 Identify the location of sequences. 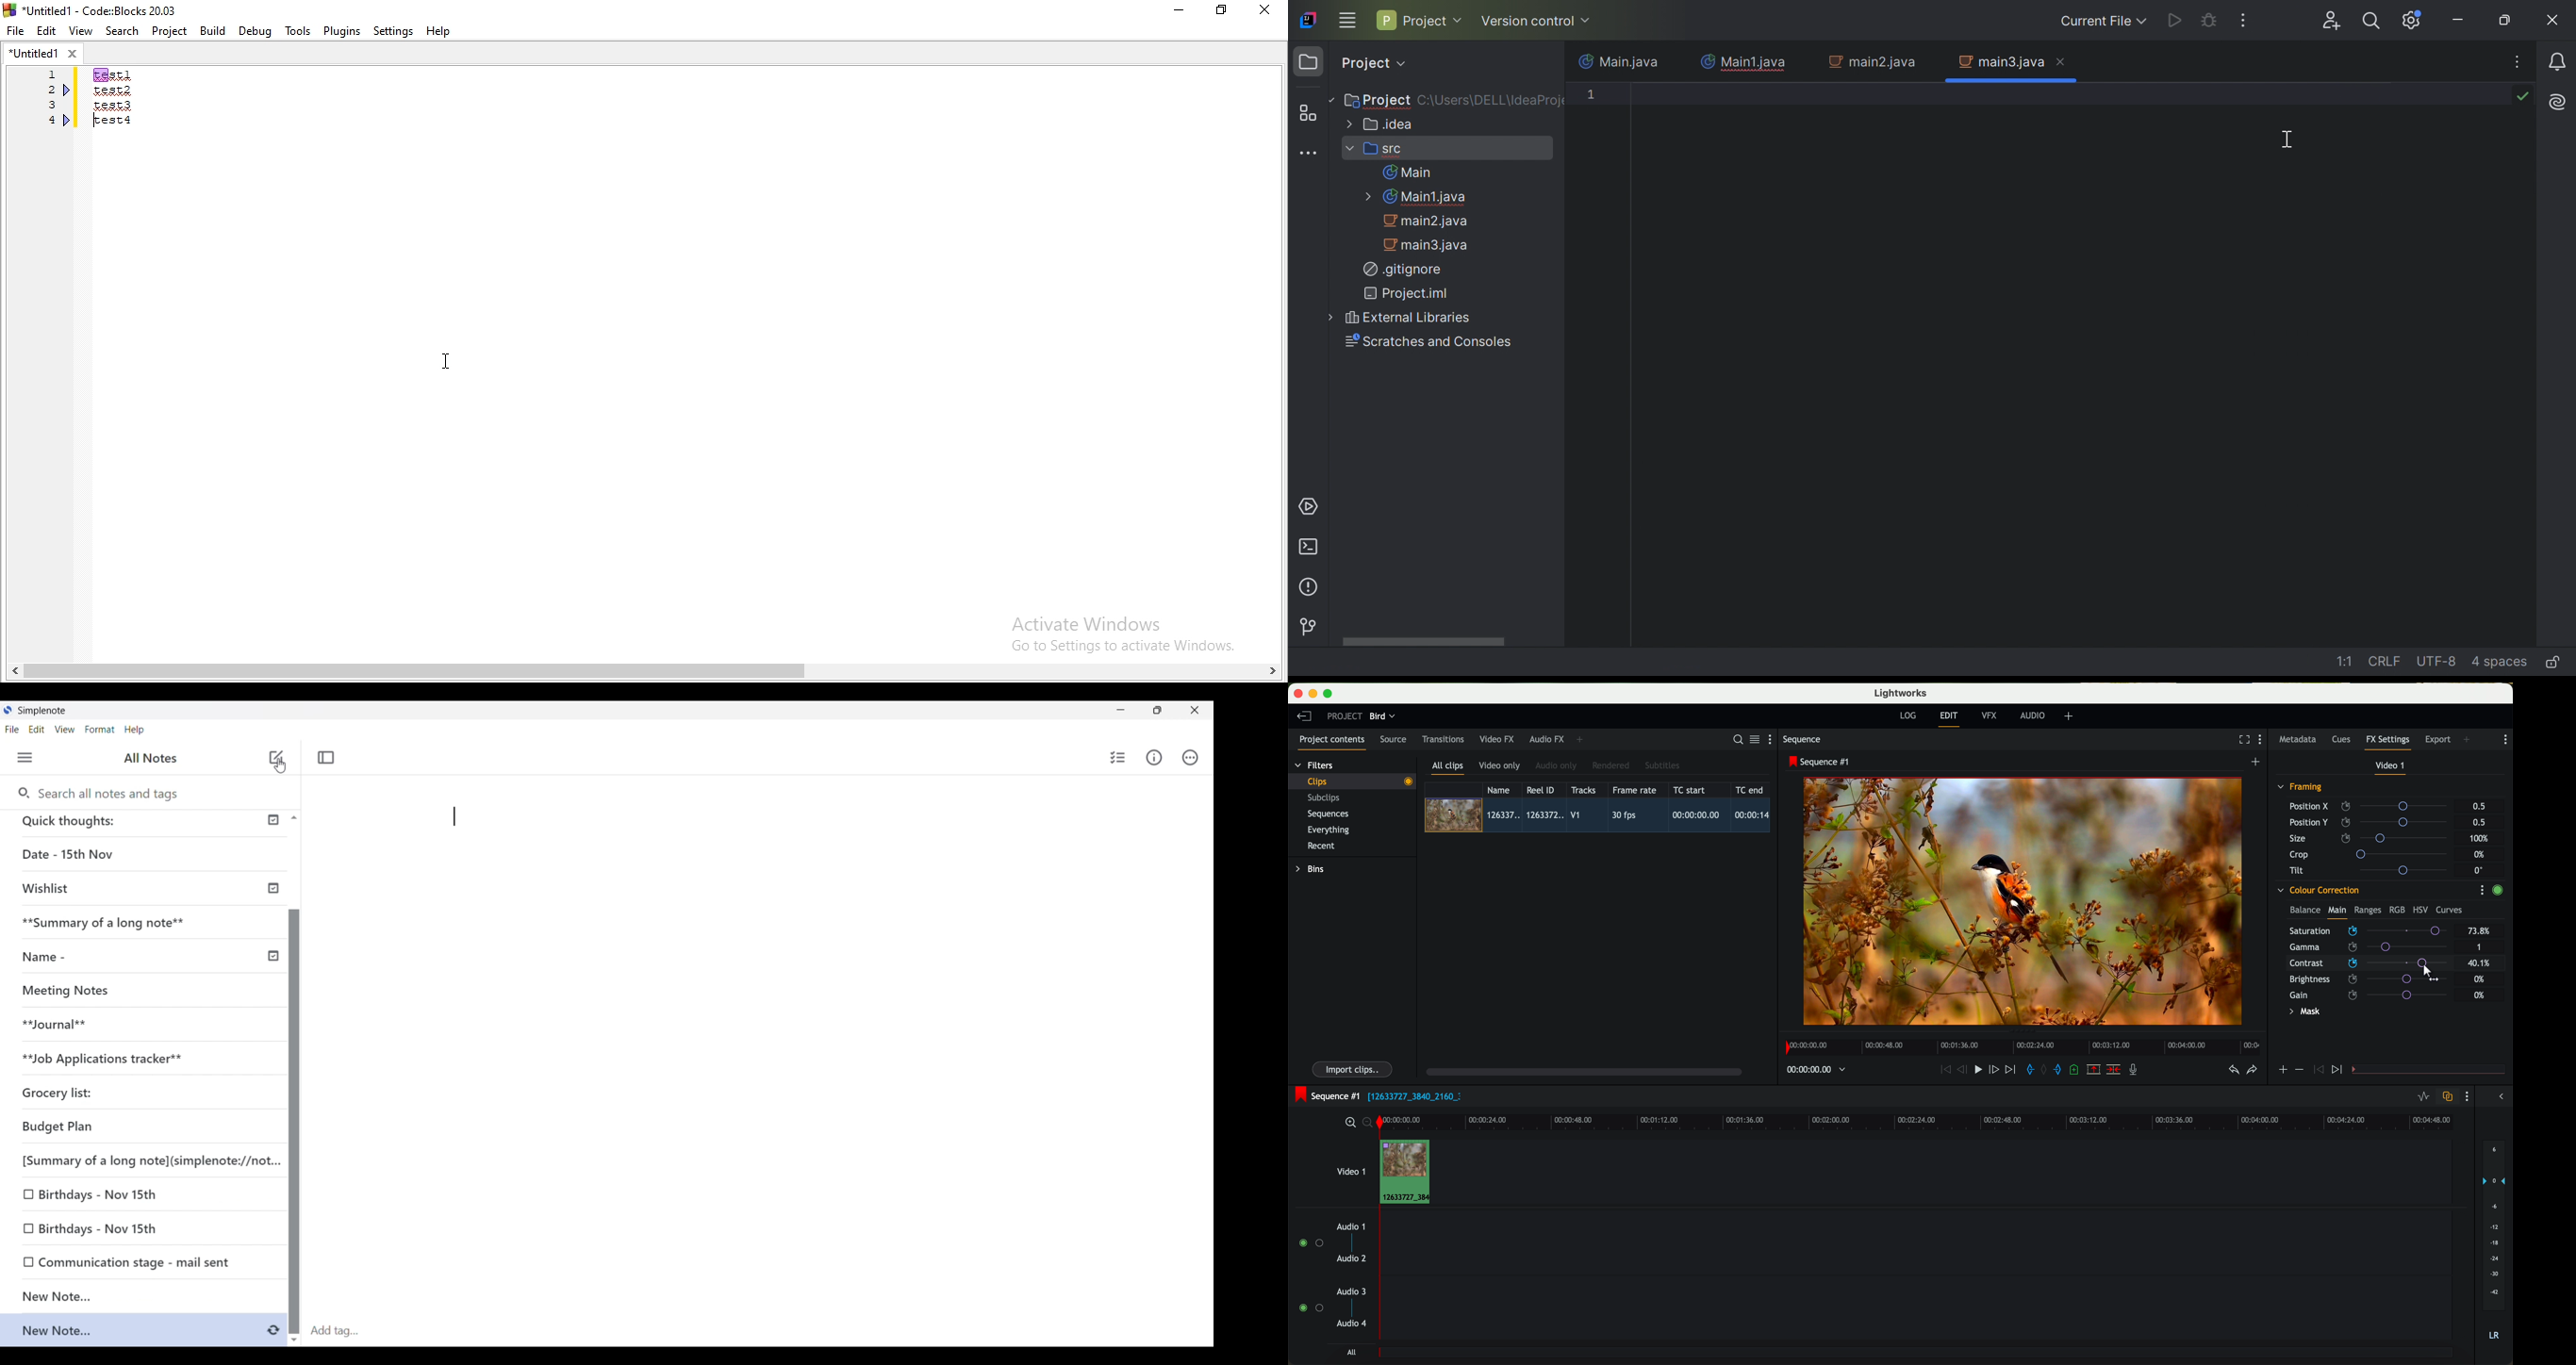
(1328, 814).